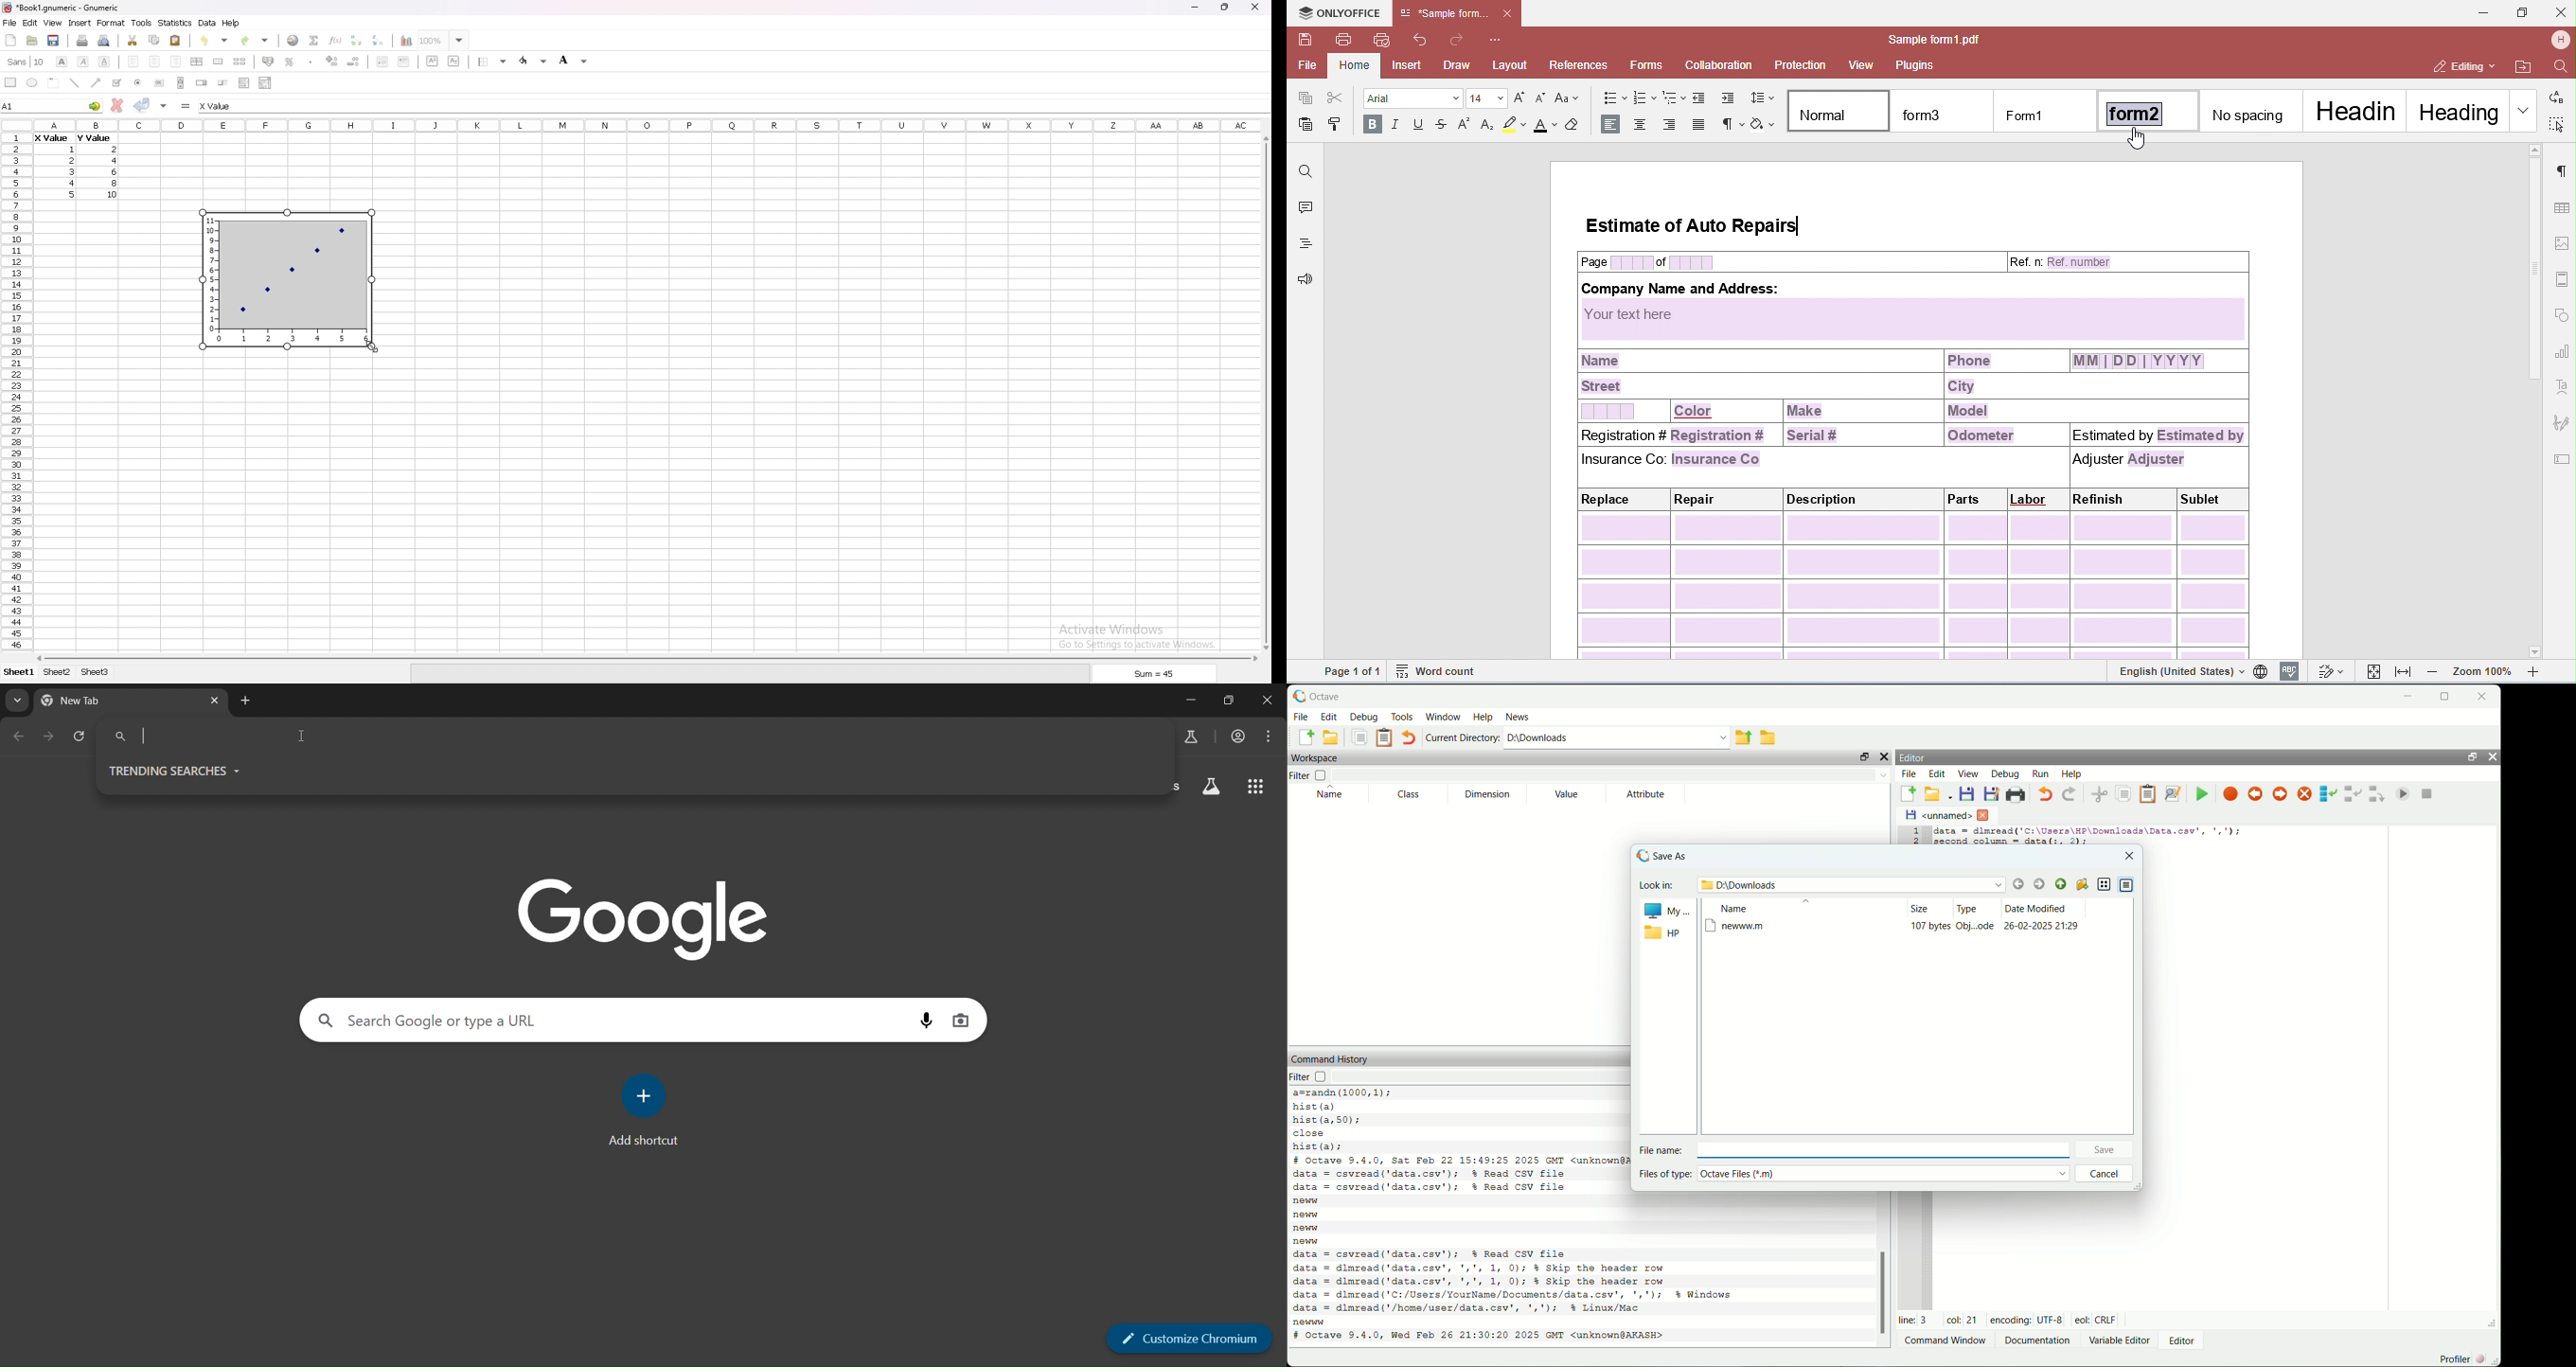 The height and width of the screenshot is (1372, 2576). What do you see at coordinates (404, 61) in the screenshot?
I see `increase indent` at bounding box center [404, 61].